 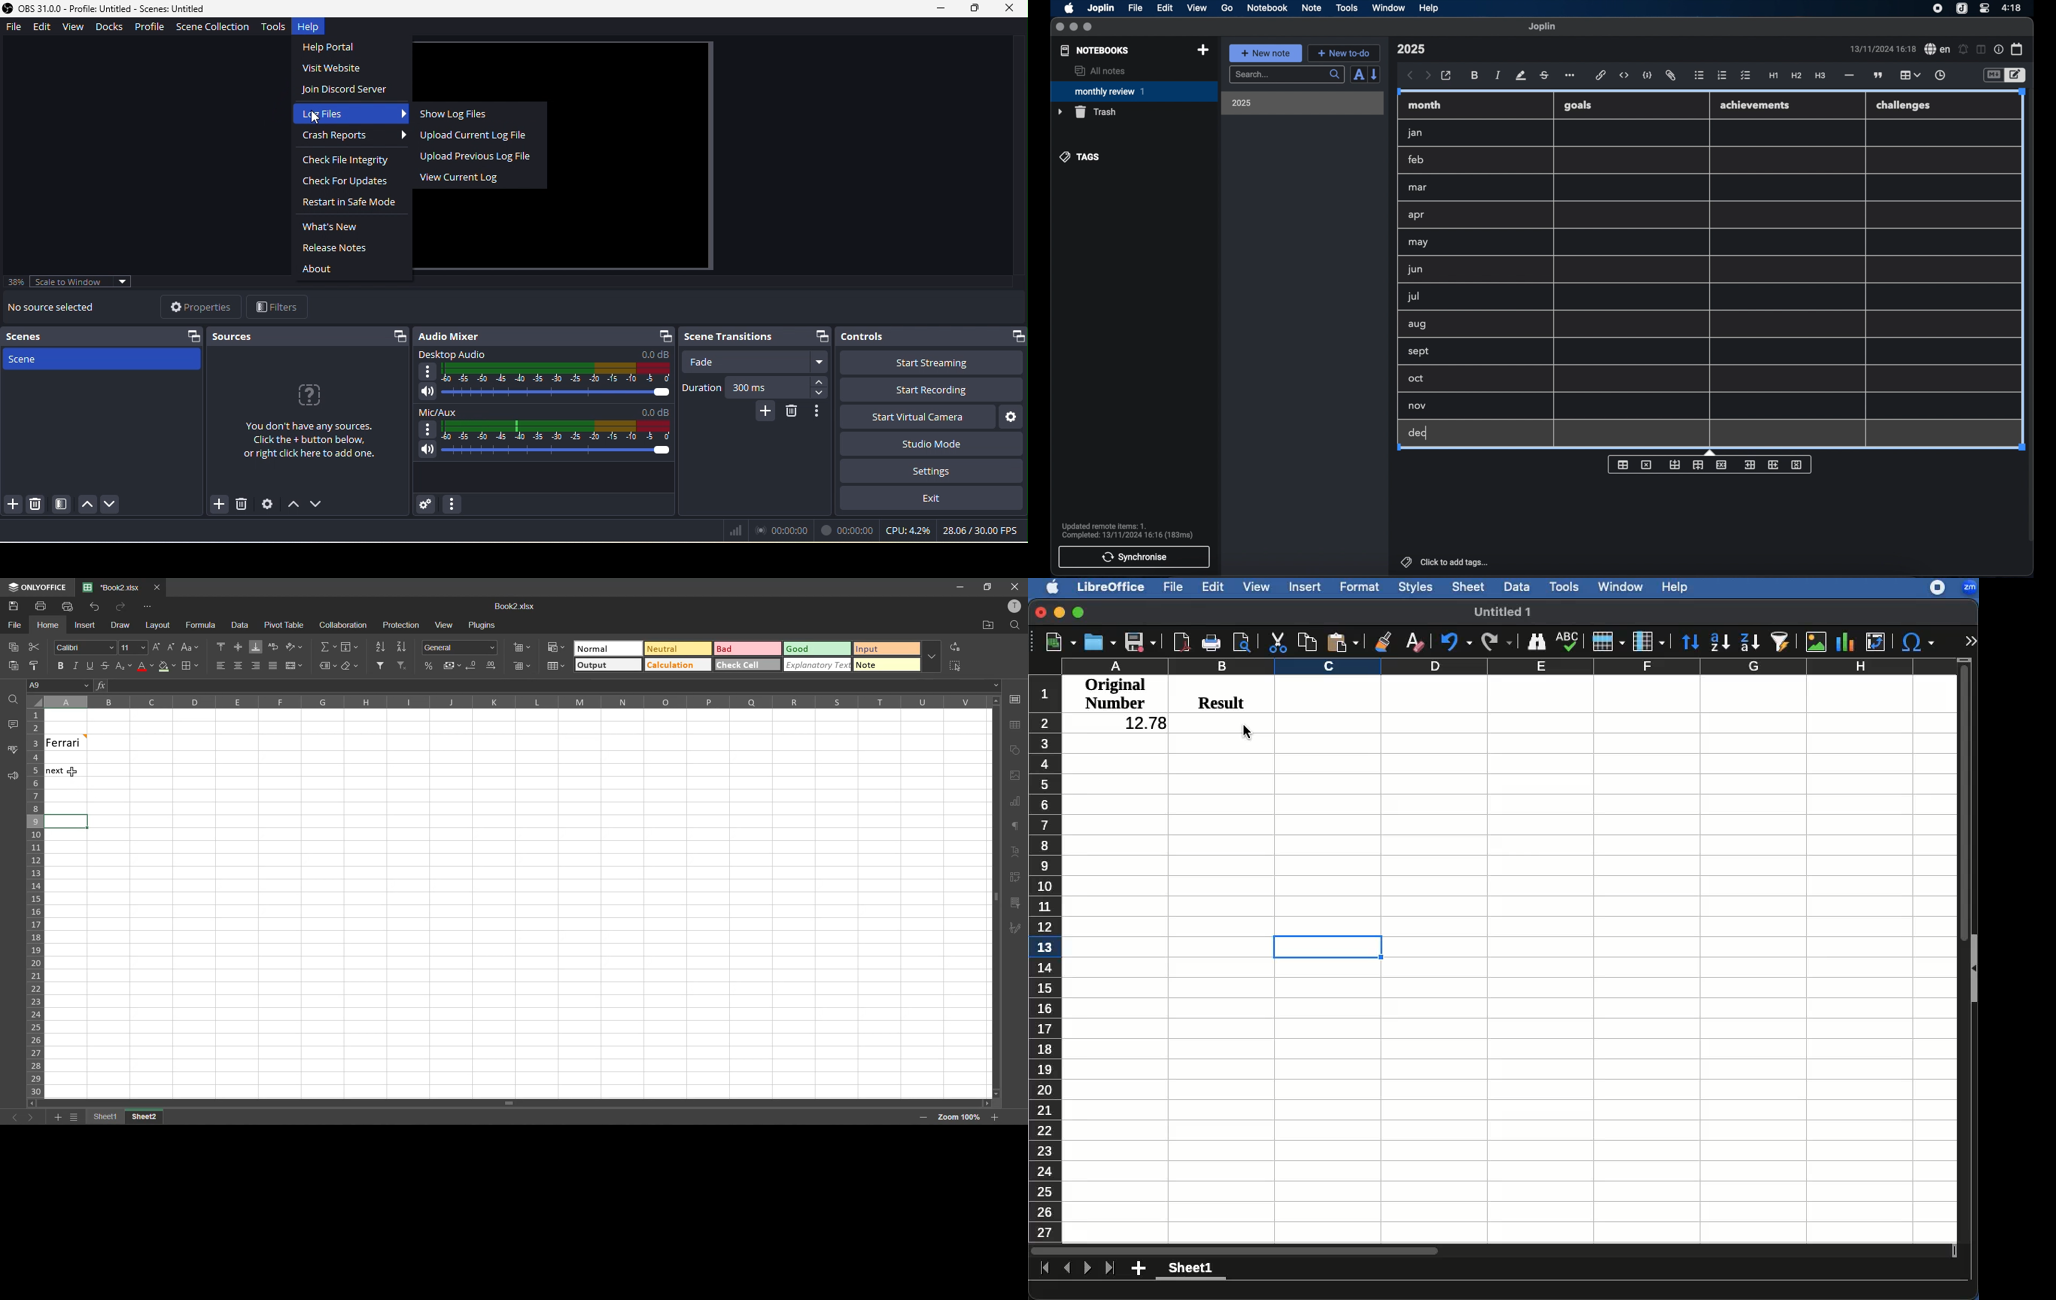 What do you see at coordinates (57, 771) in the screenshot?
I see `next` at bounding box center [57, 771].